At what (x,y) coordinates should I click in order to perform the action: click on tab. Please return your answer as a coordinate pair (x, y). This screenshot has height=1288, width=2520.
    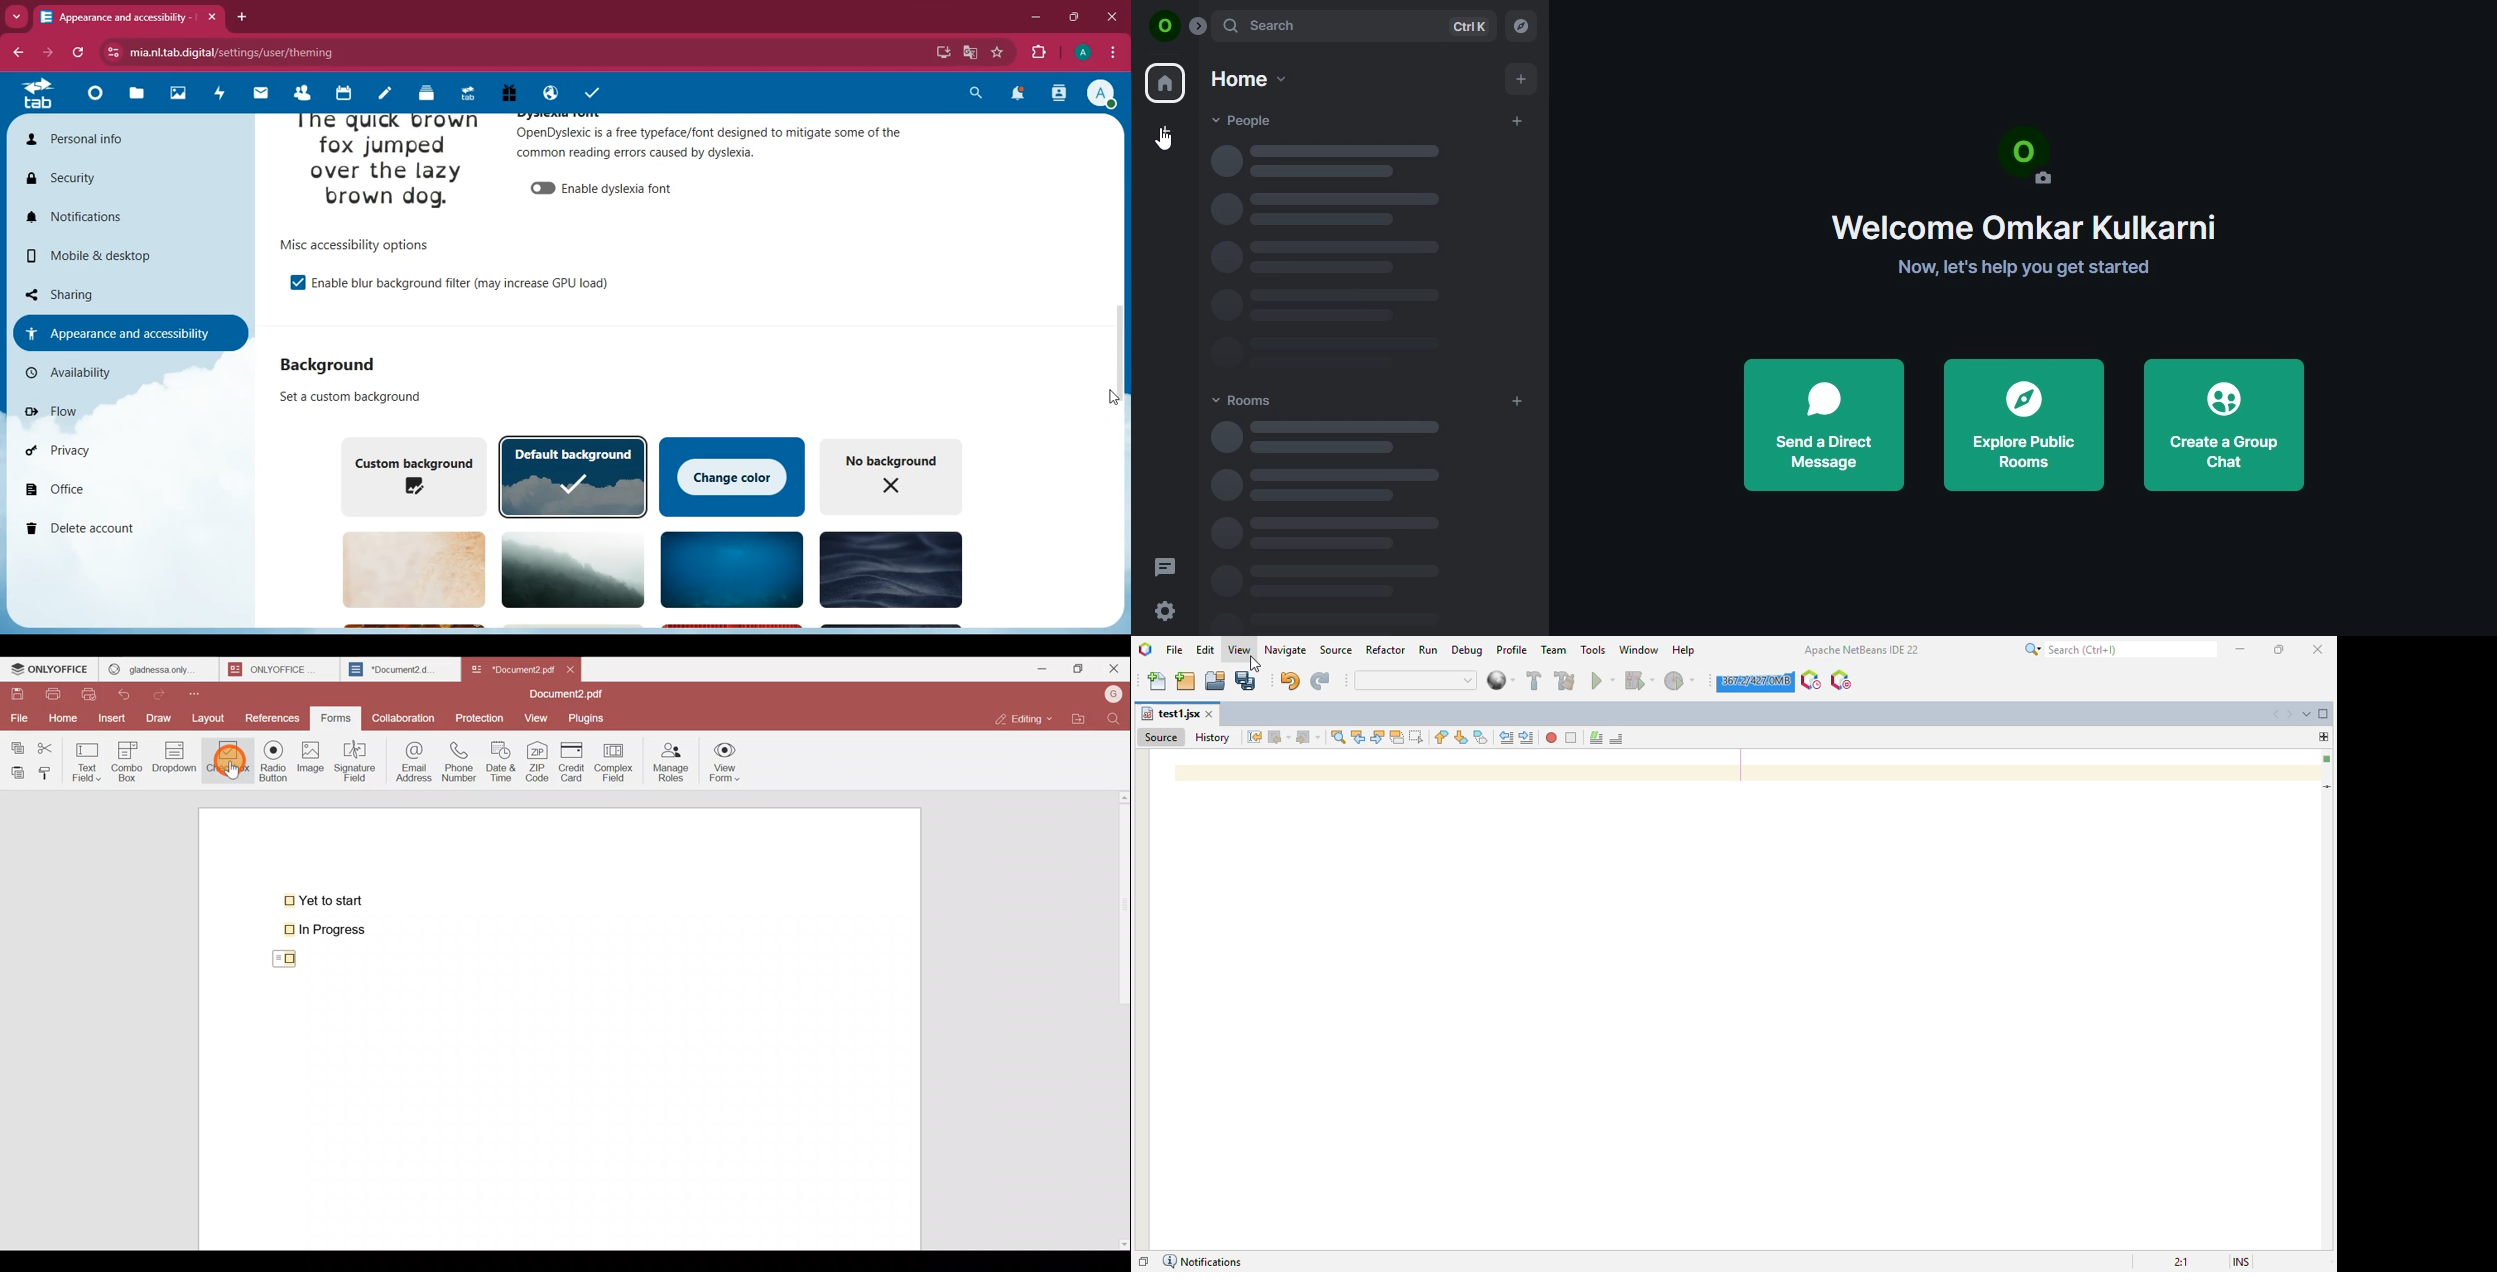
    Looking at the image, I should click on (465, 94).